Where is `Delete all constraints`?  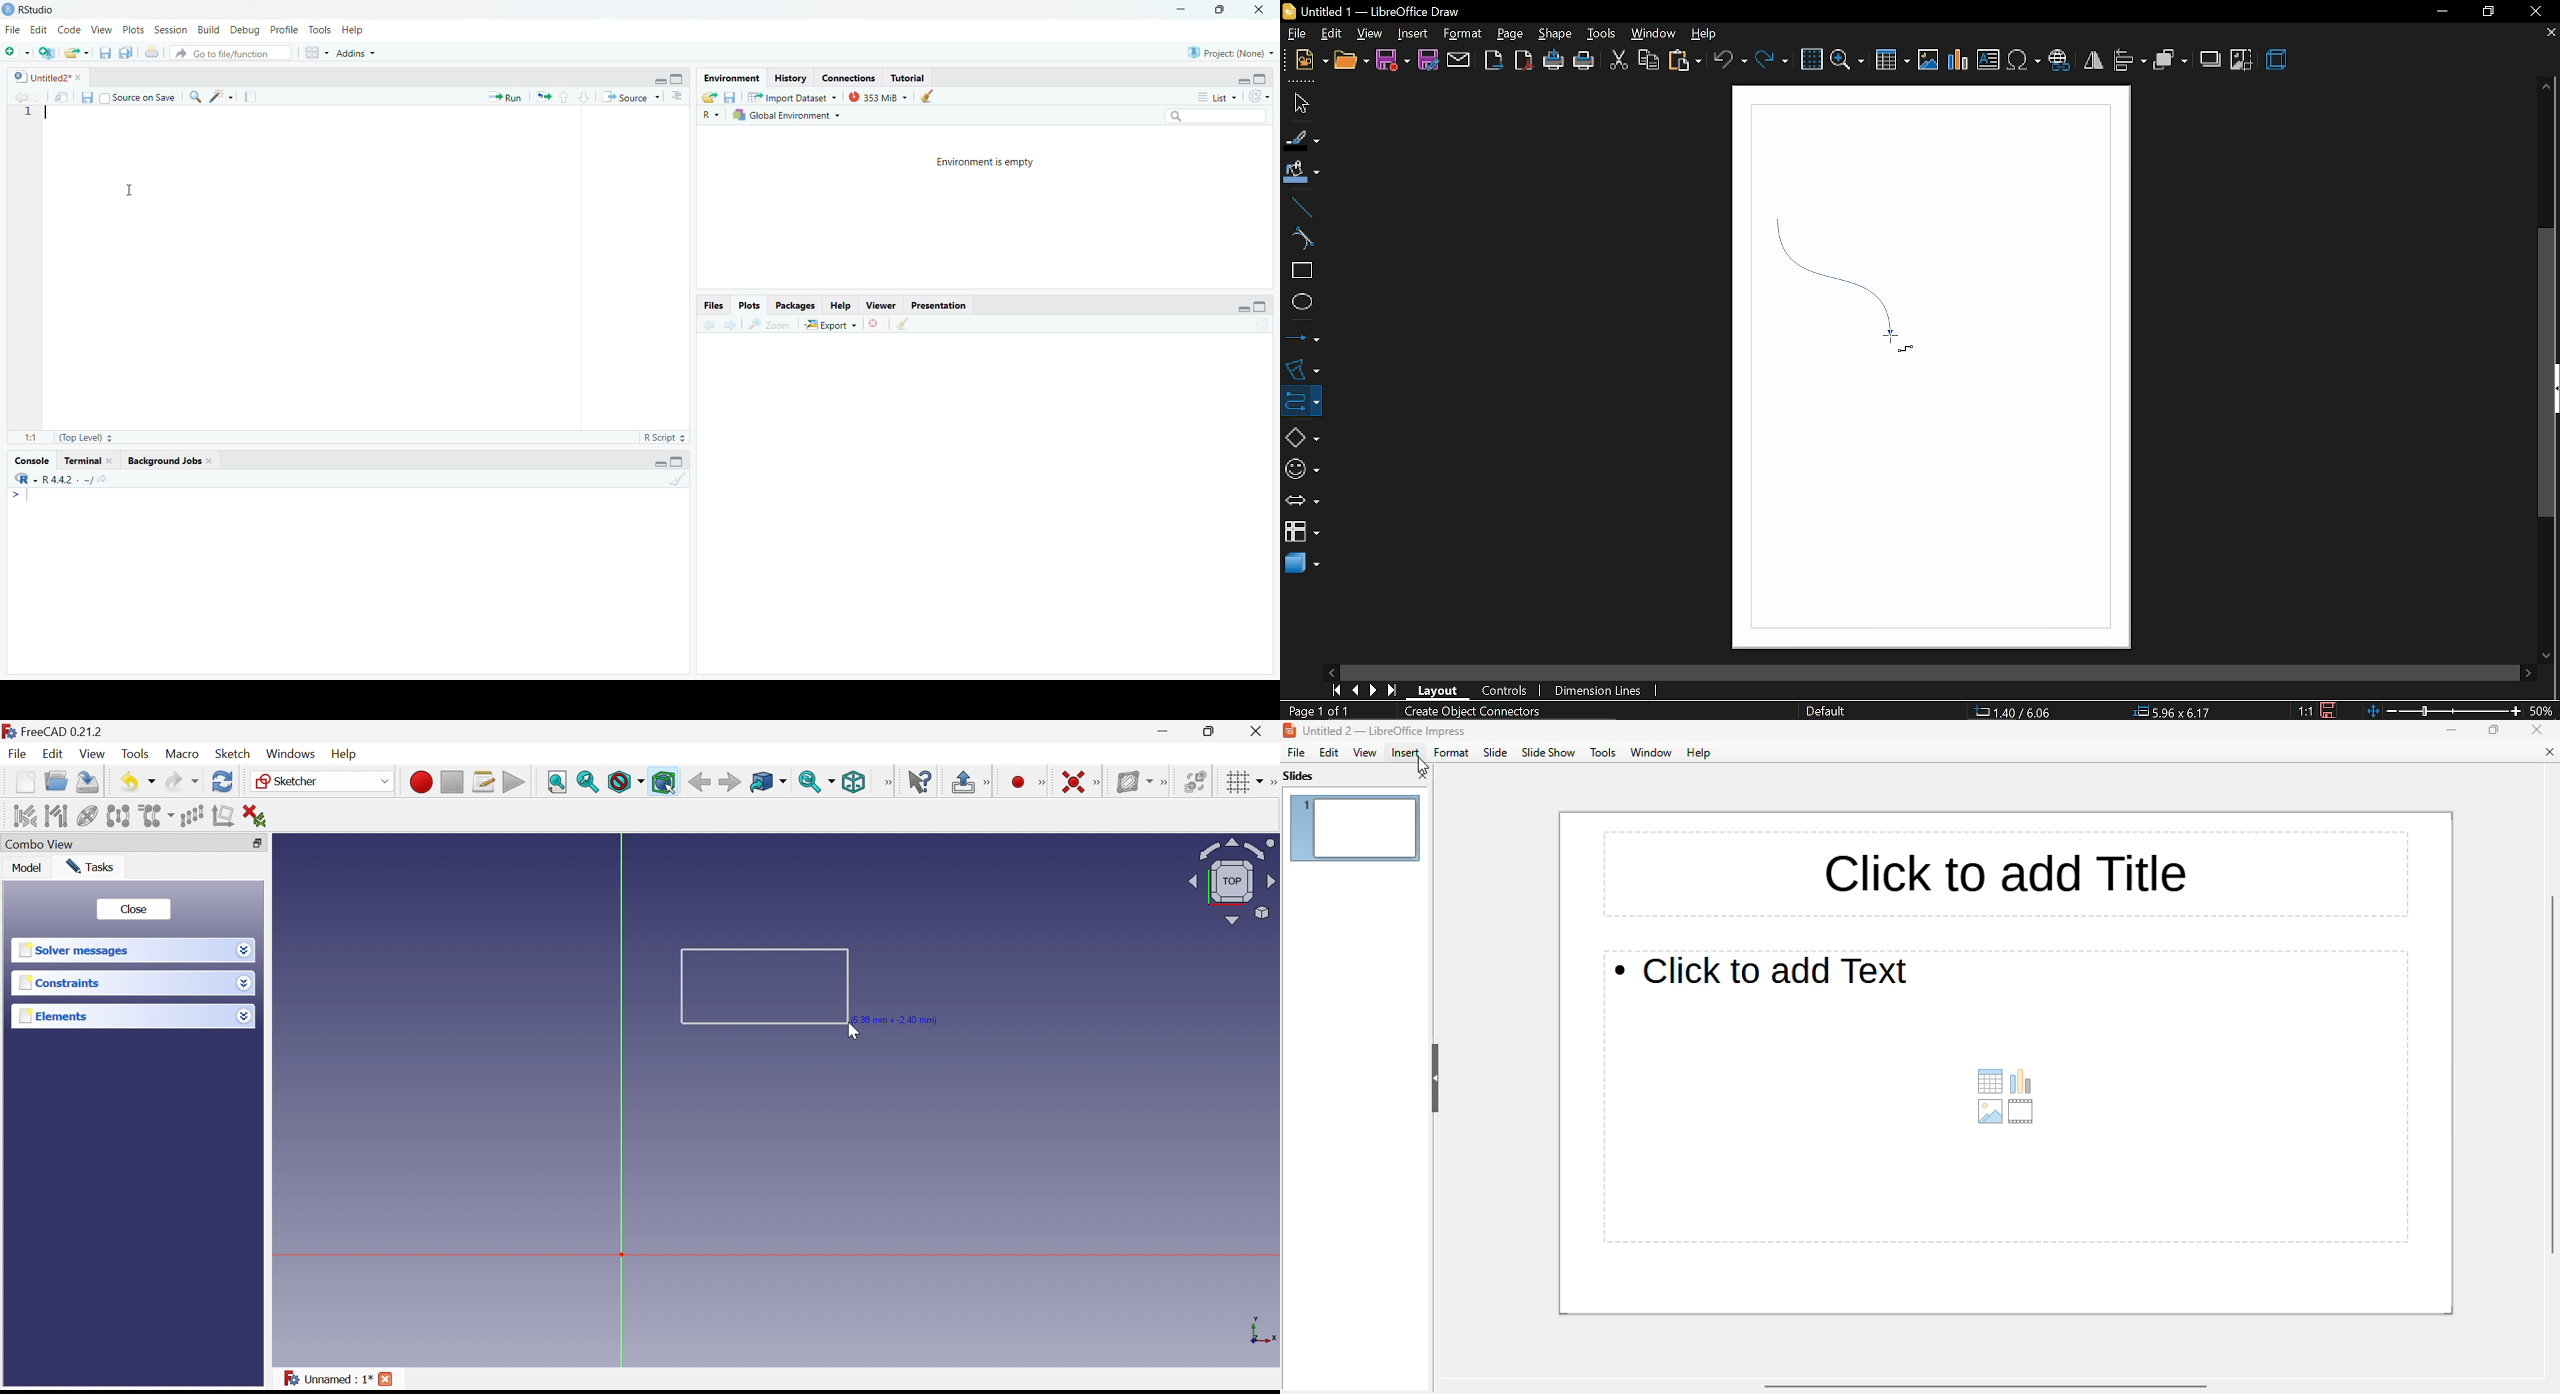 Delete all constraints is located at coordinates (255, 816).